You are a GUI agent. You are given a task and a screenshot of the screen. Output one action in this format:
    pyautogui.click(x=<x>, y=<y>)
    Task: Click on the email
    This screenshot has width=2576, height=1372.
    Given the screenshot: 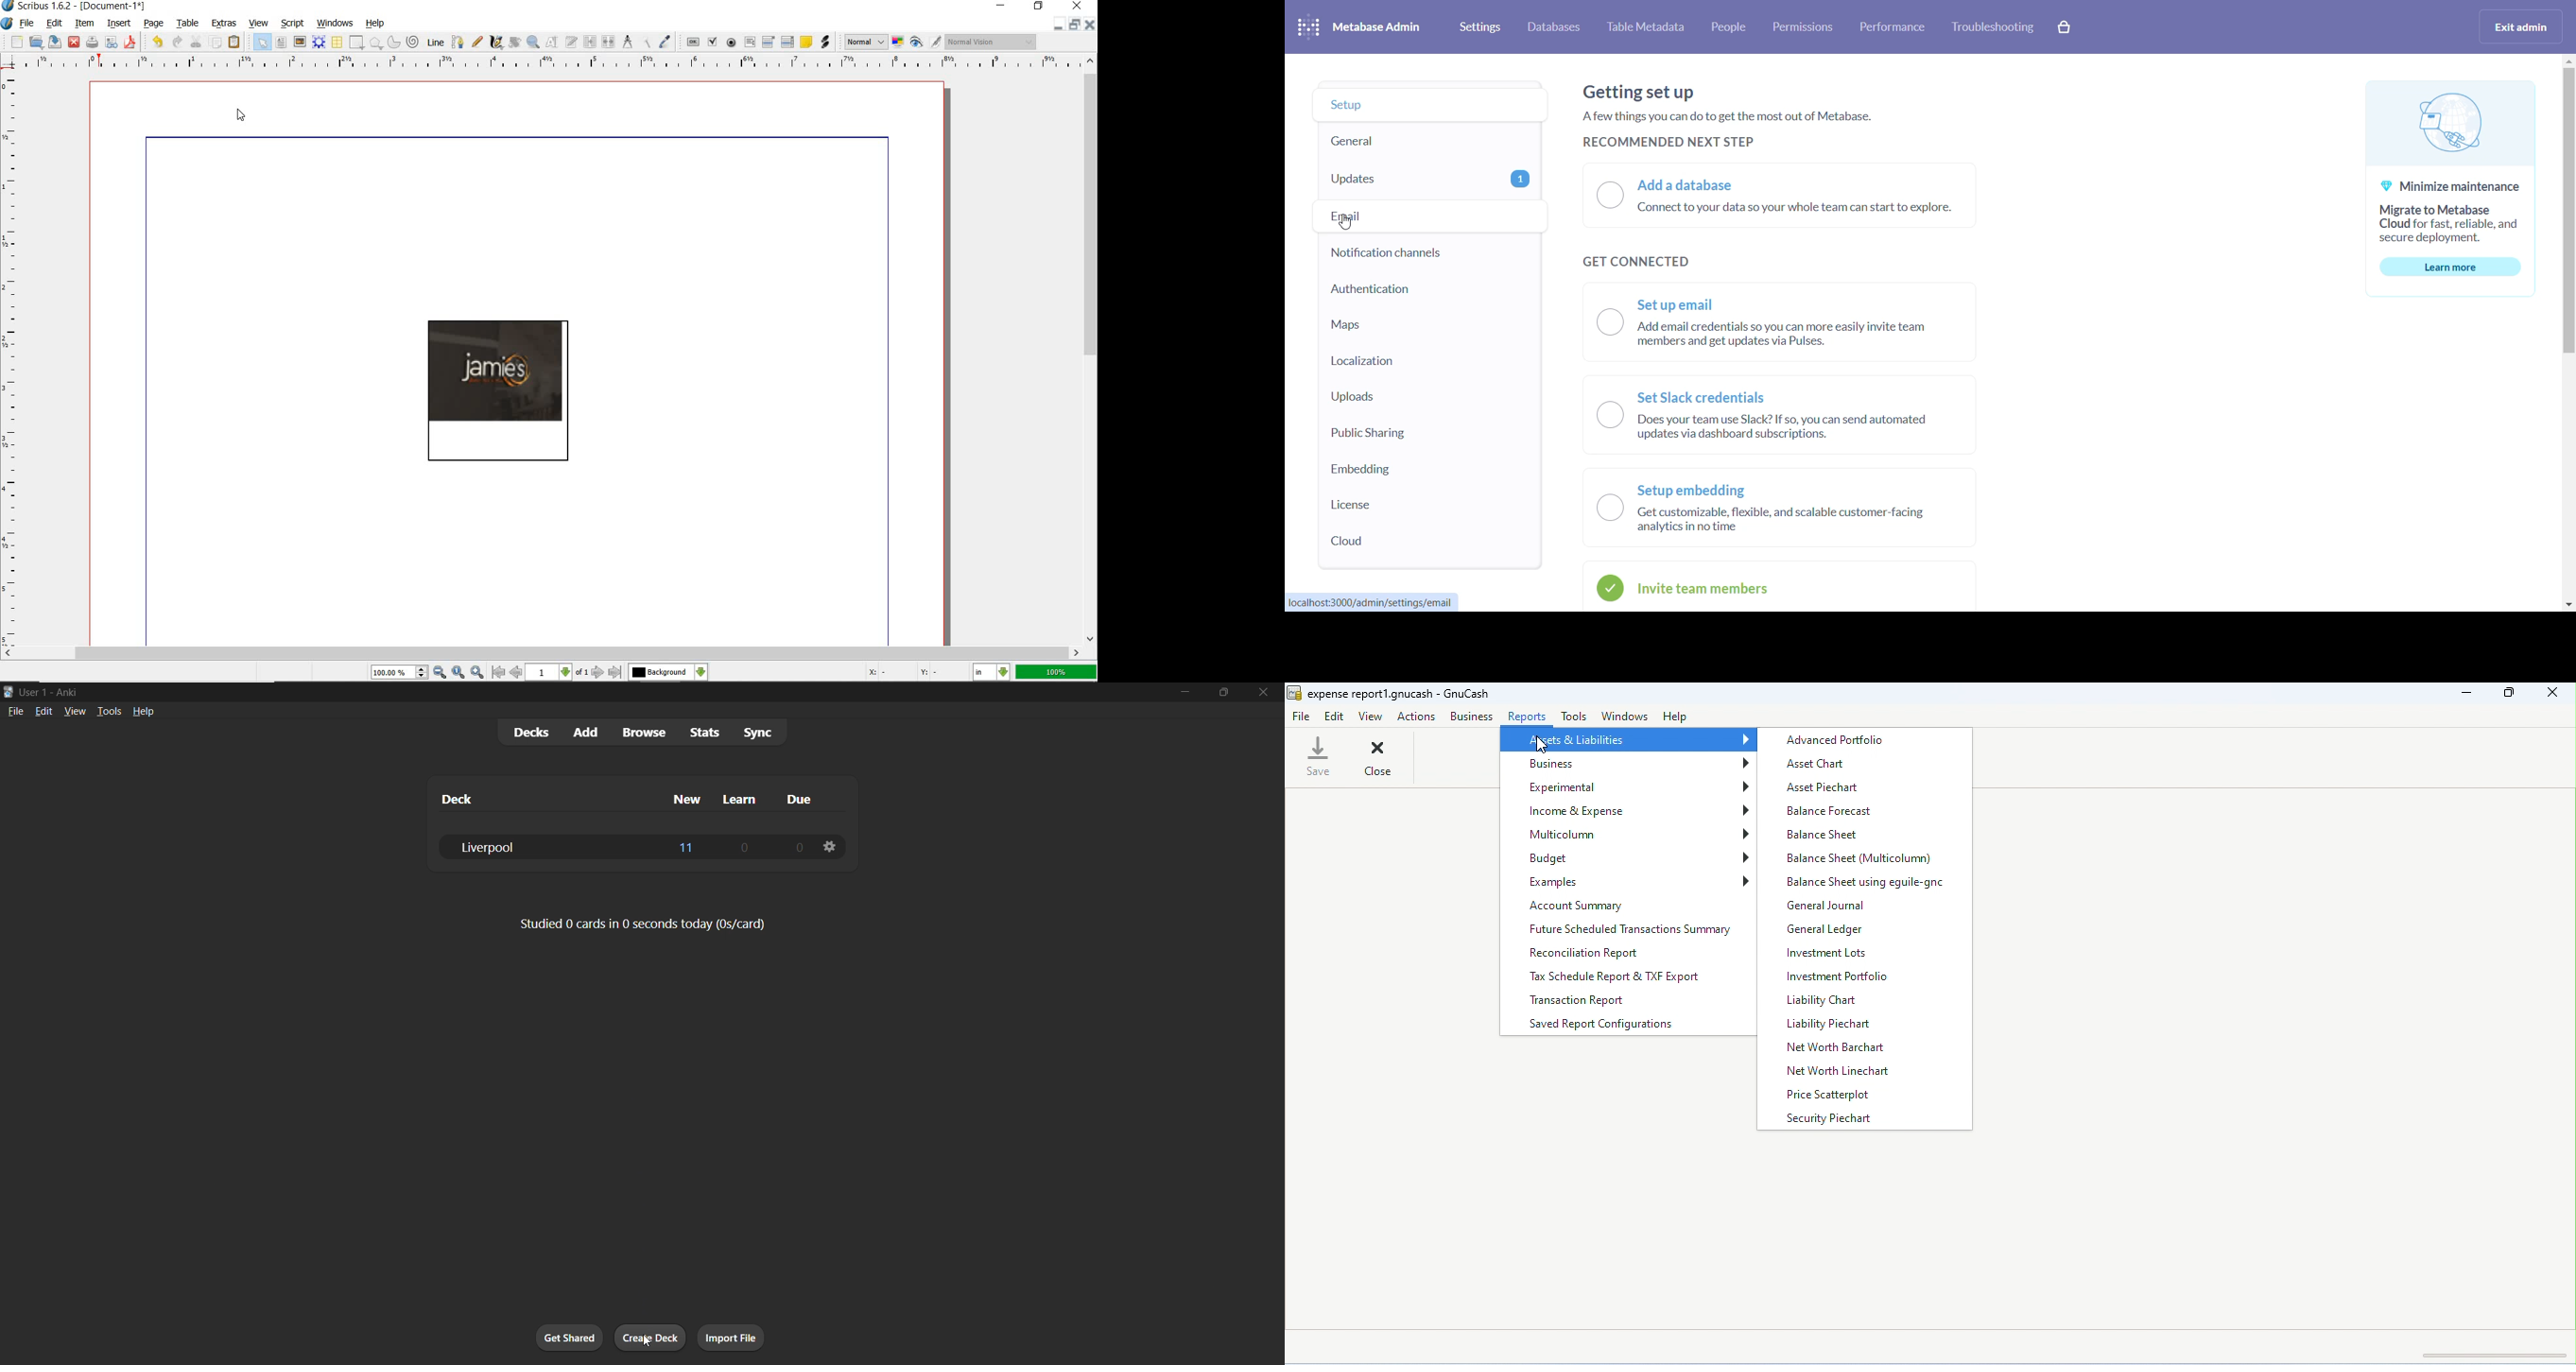 What is the action you would take?
    pyautogui.click(x=1417, y=218)
    